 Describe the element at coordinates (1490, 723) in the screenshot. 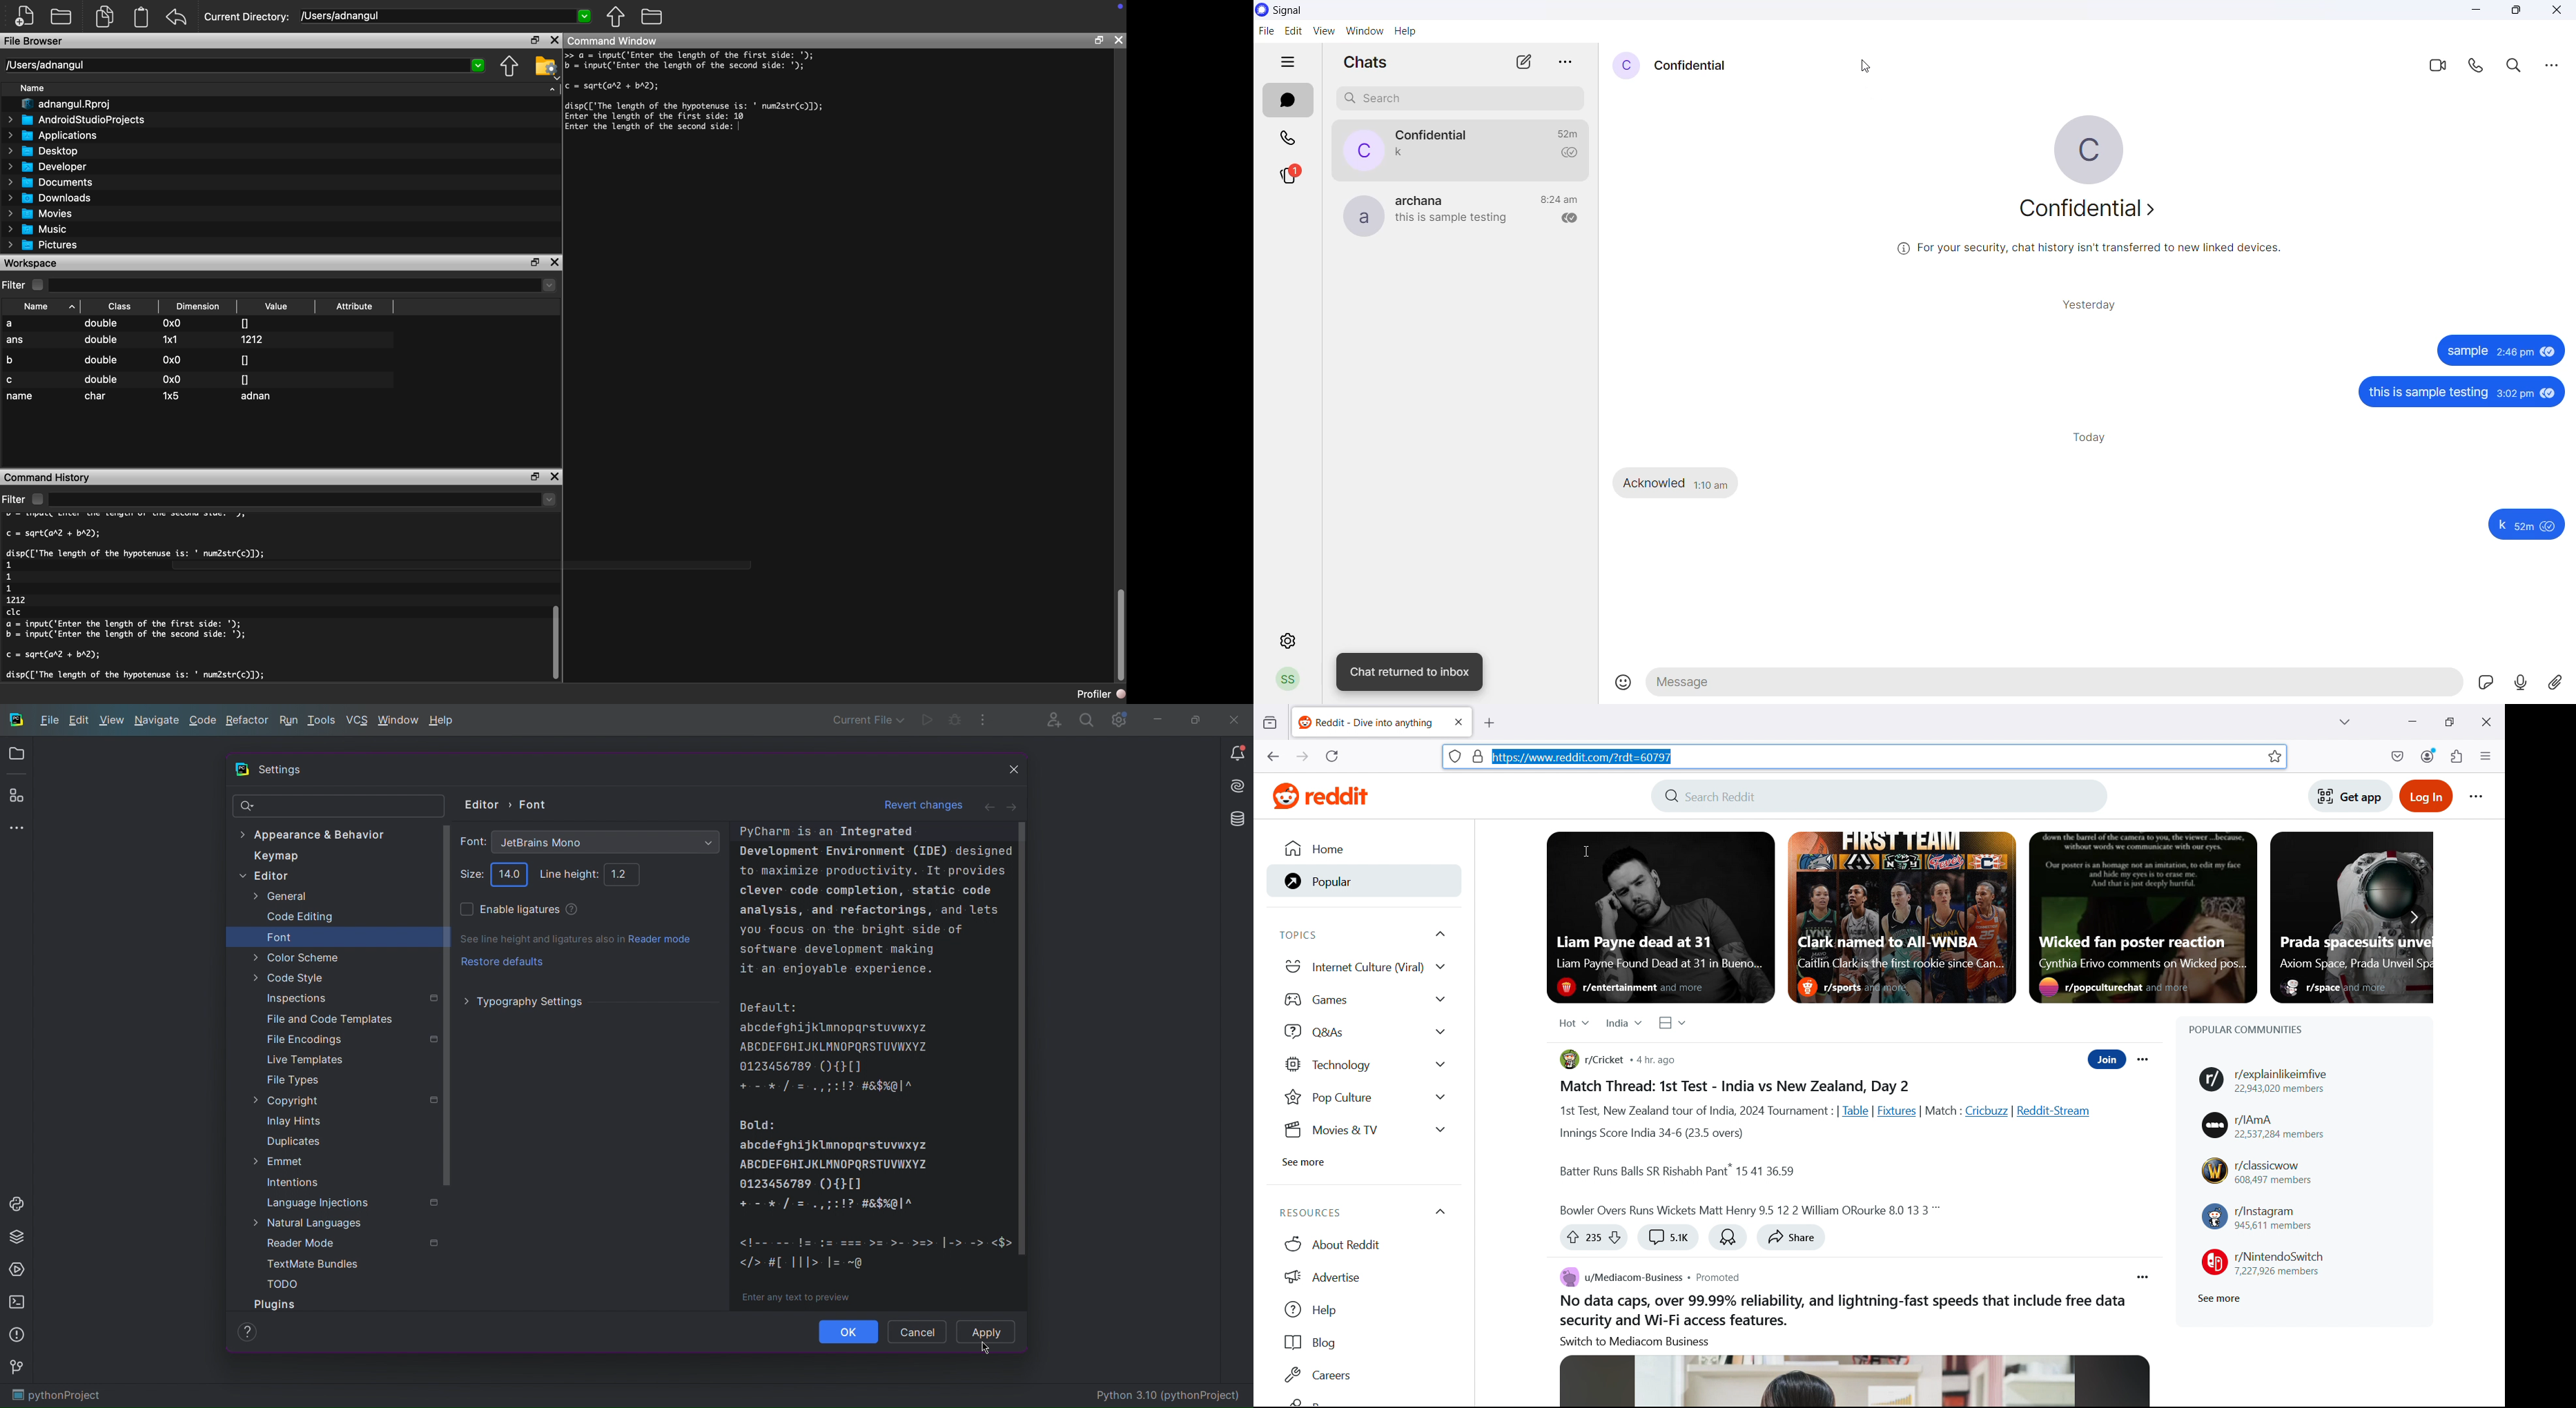

I see `new tab` at that location.